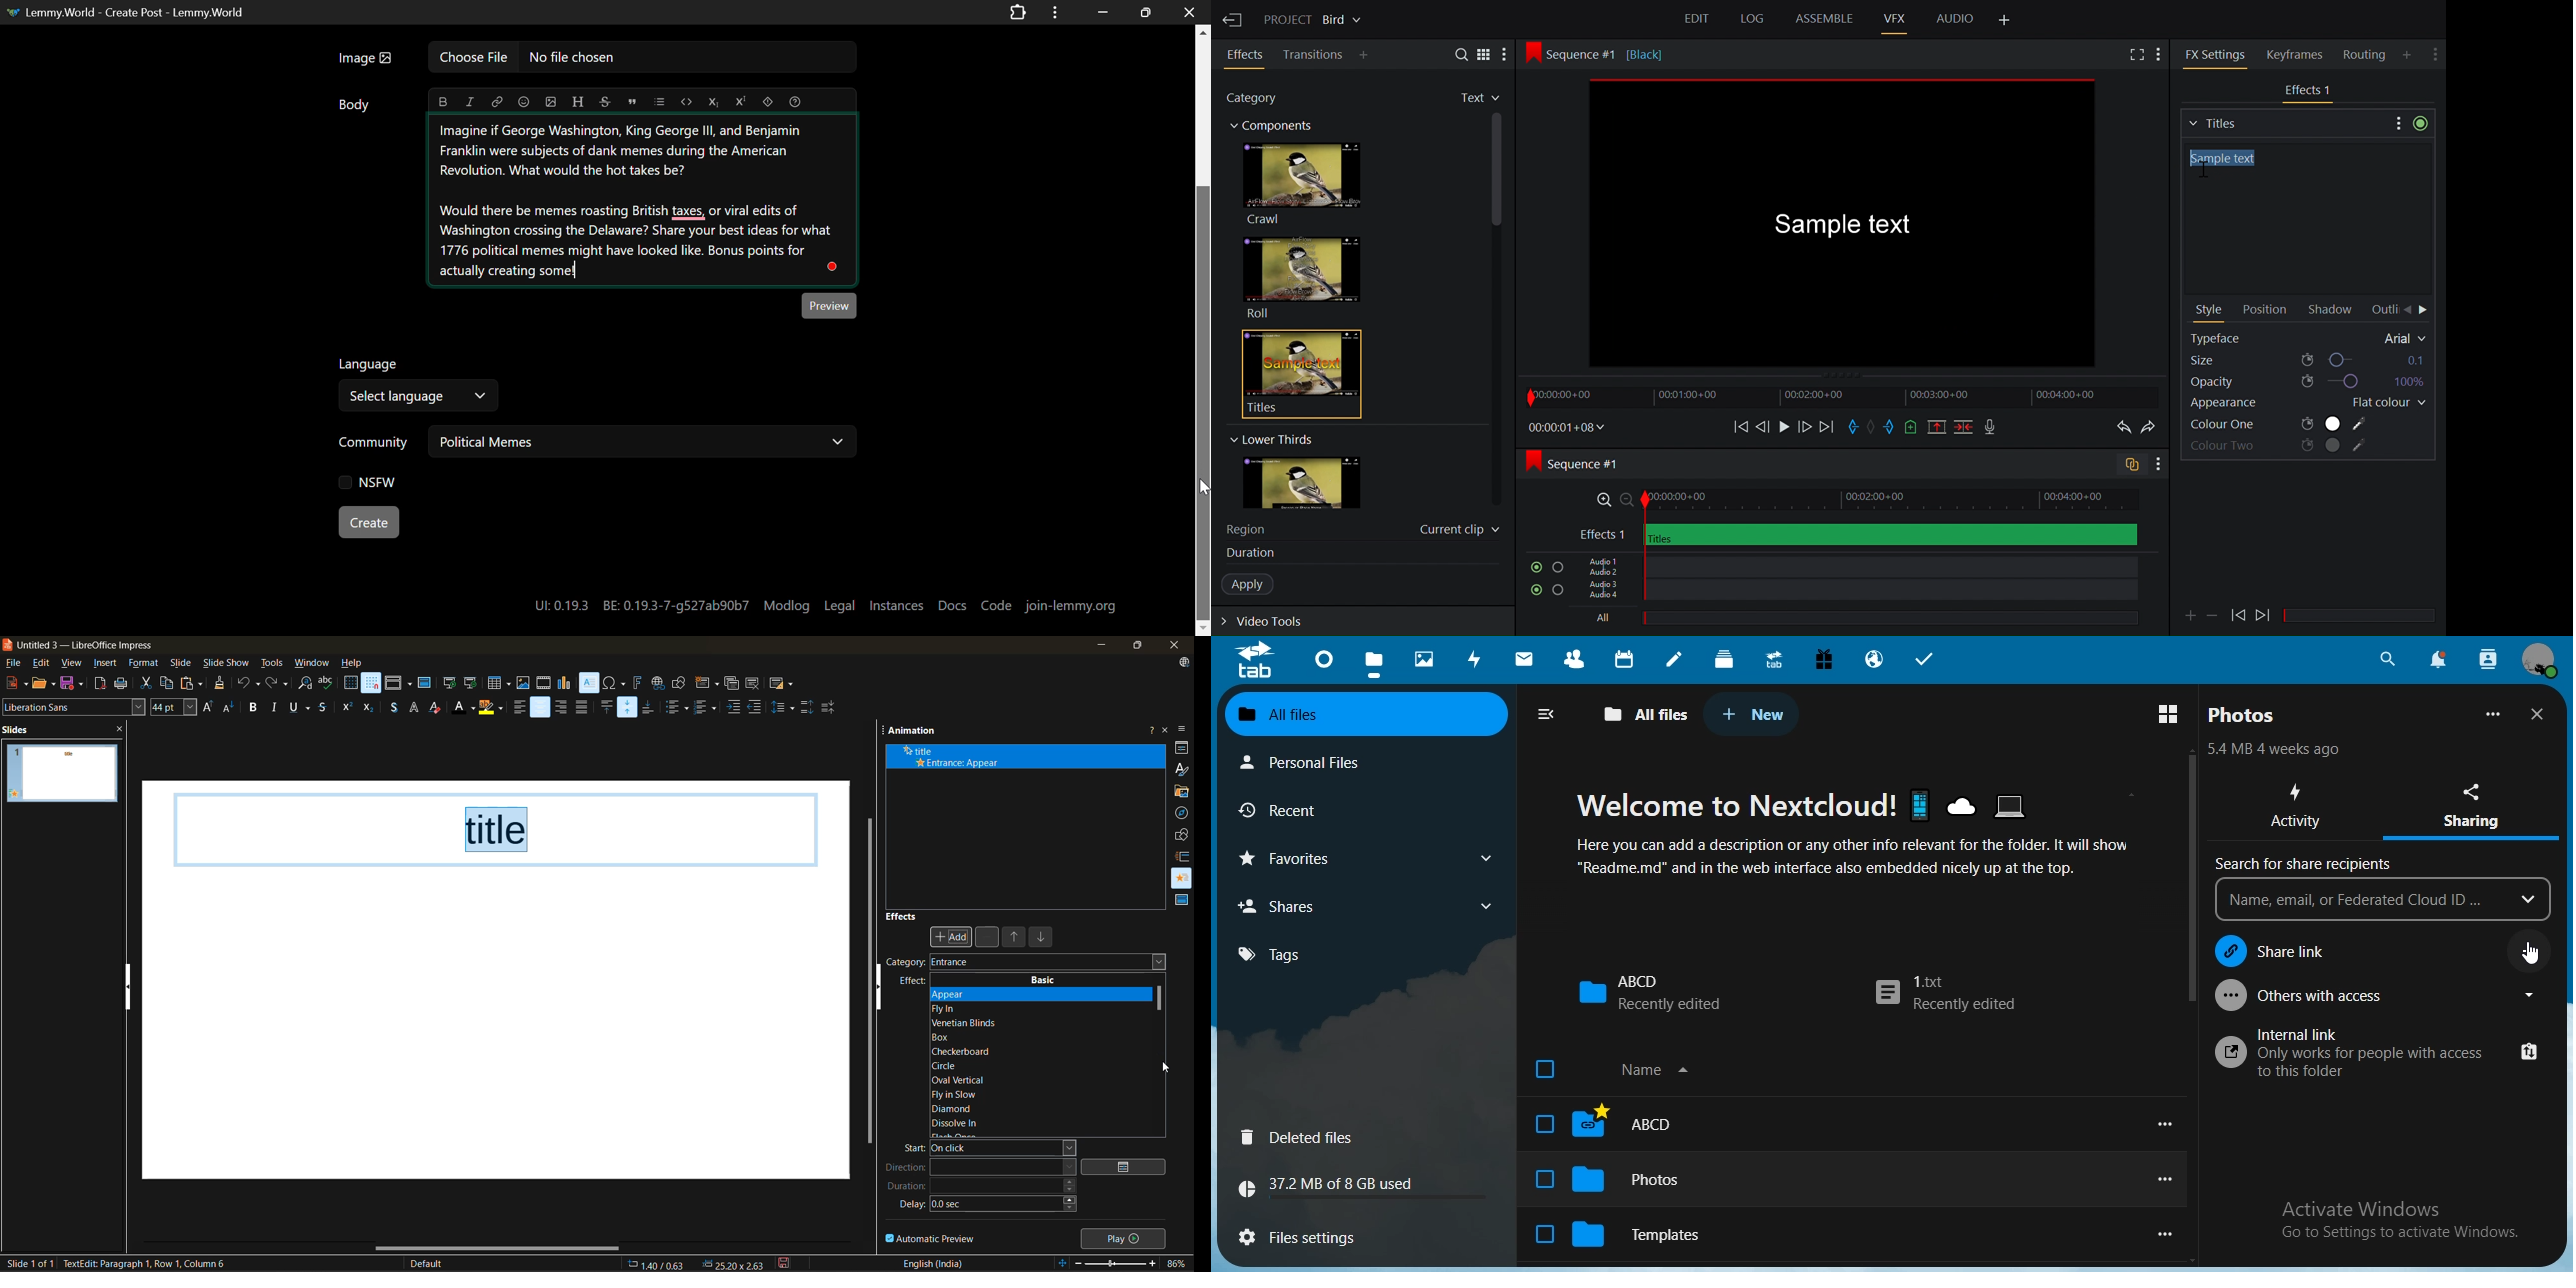 The image size is (2576, 1288). Describe the element at coordinates (1750, 19) in the screenshot. I see `Log` at that location.